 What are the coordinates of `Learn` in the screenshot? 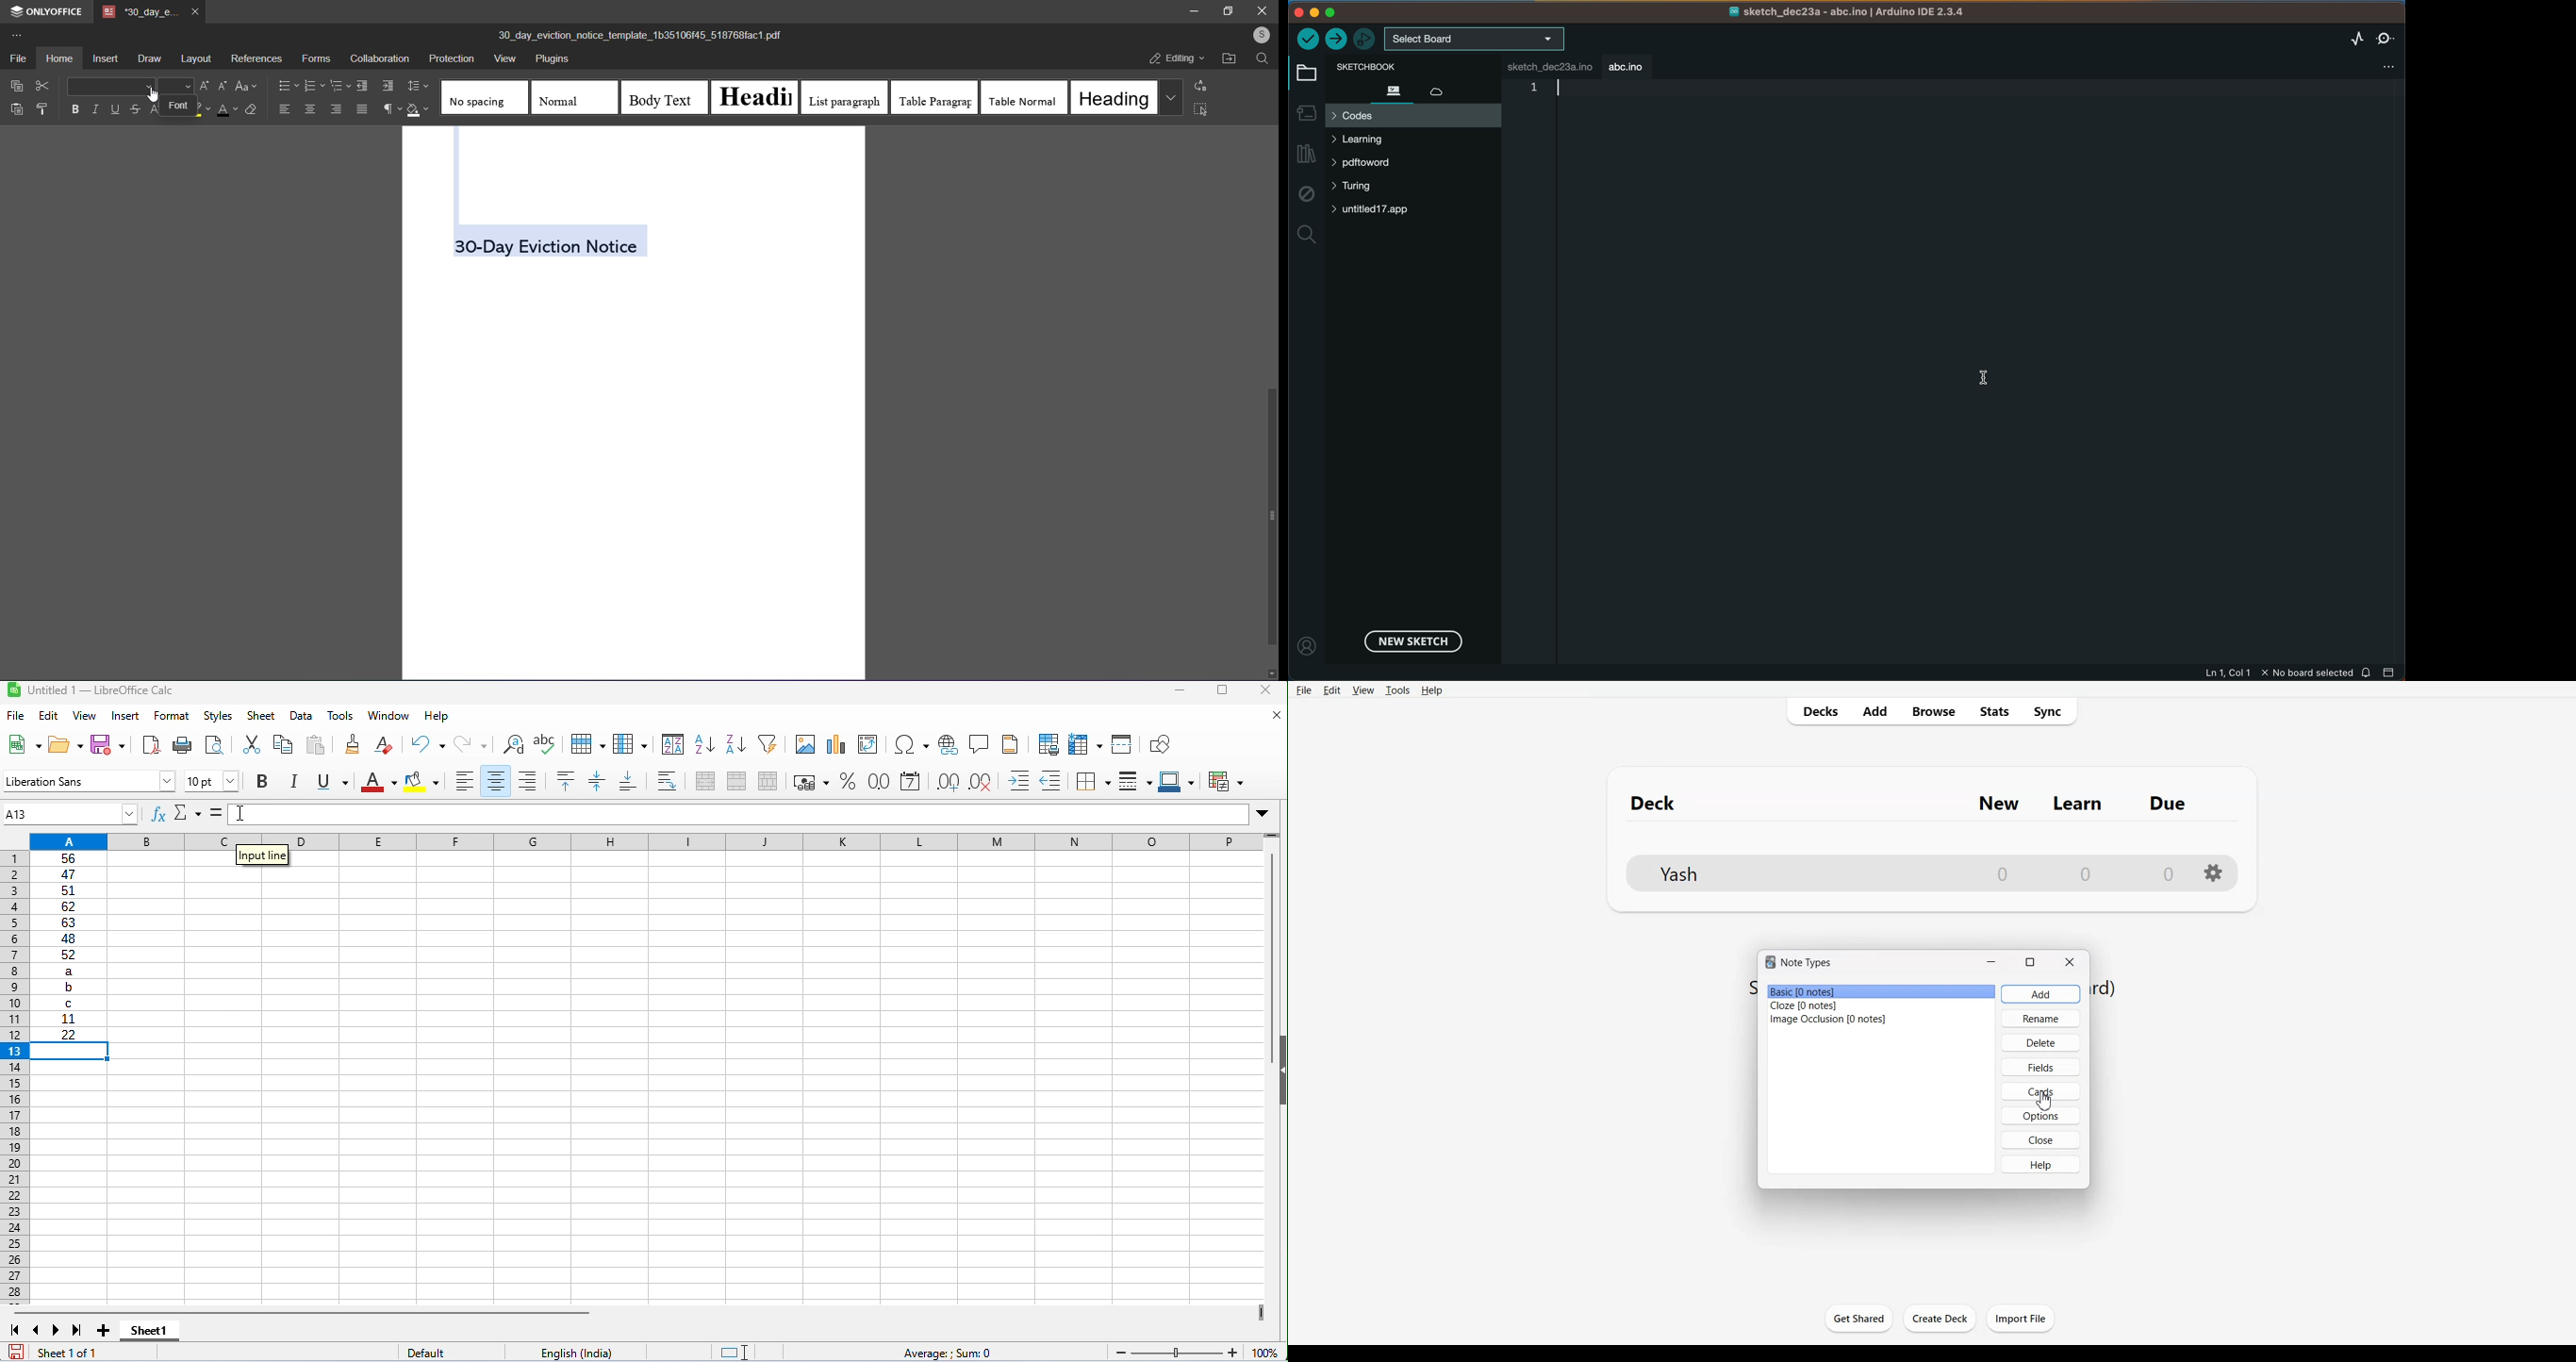 It's located at (2080, 804).